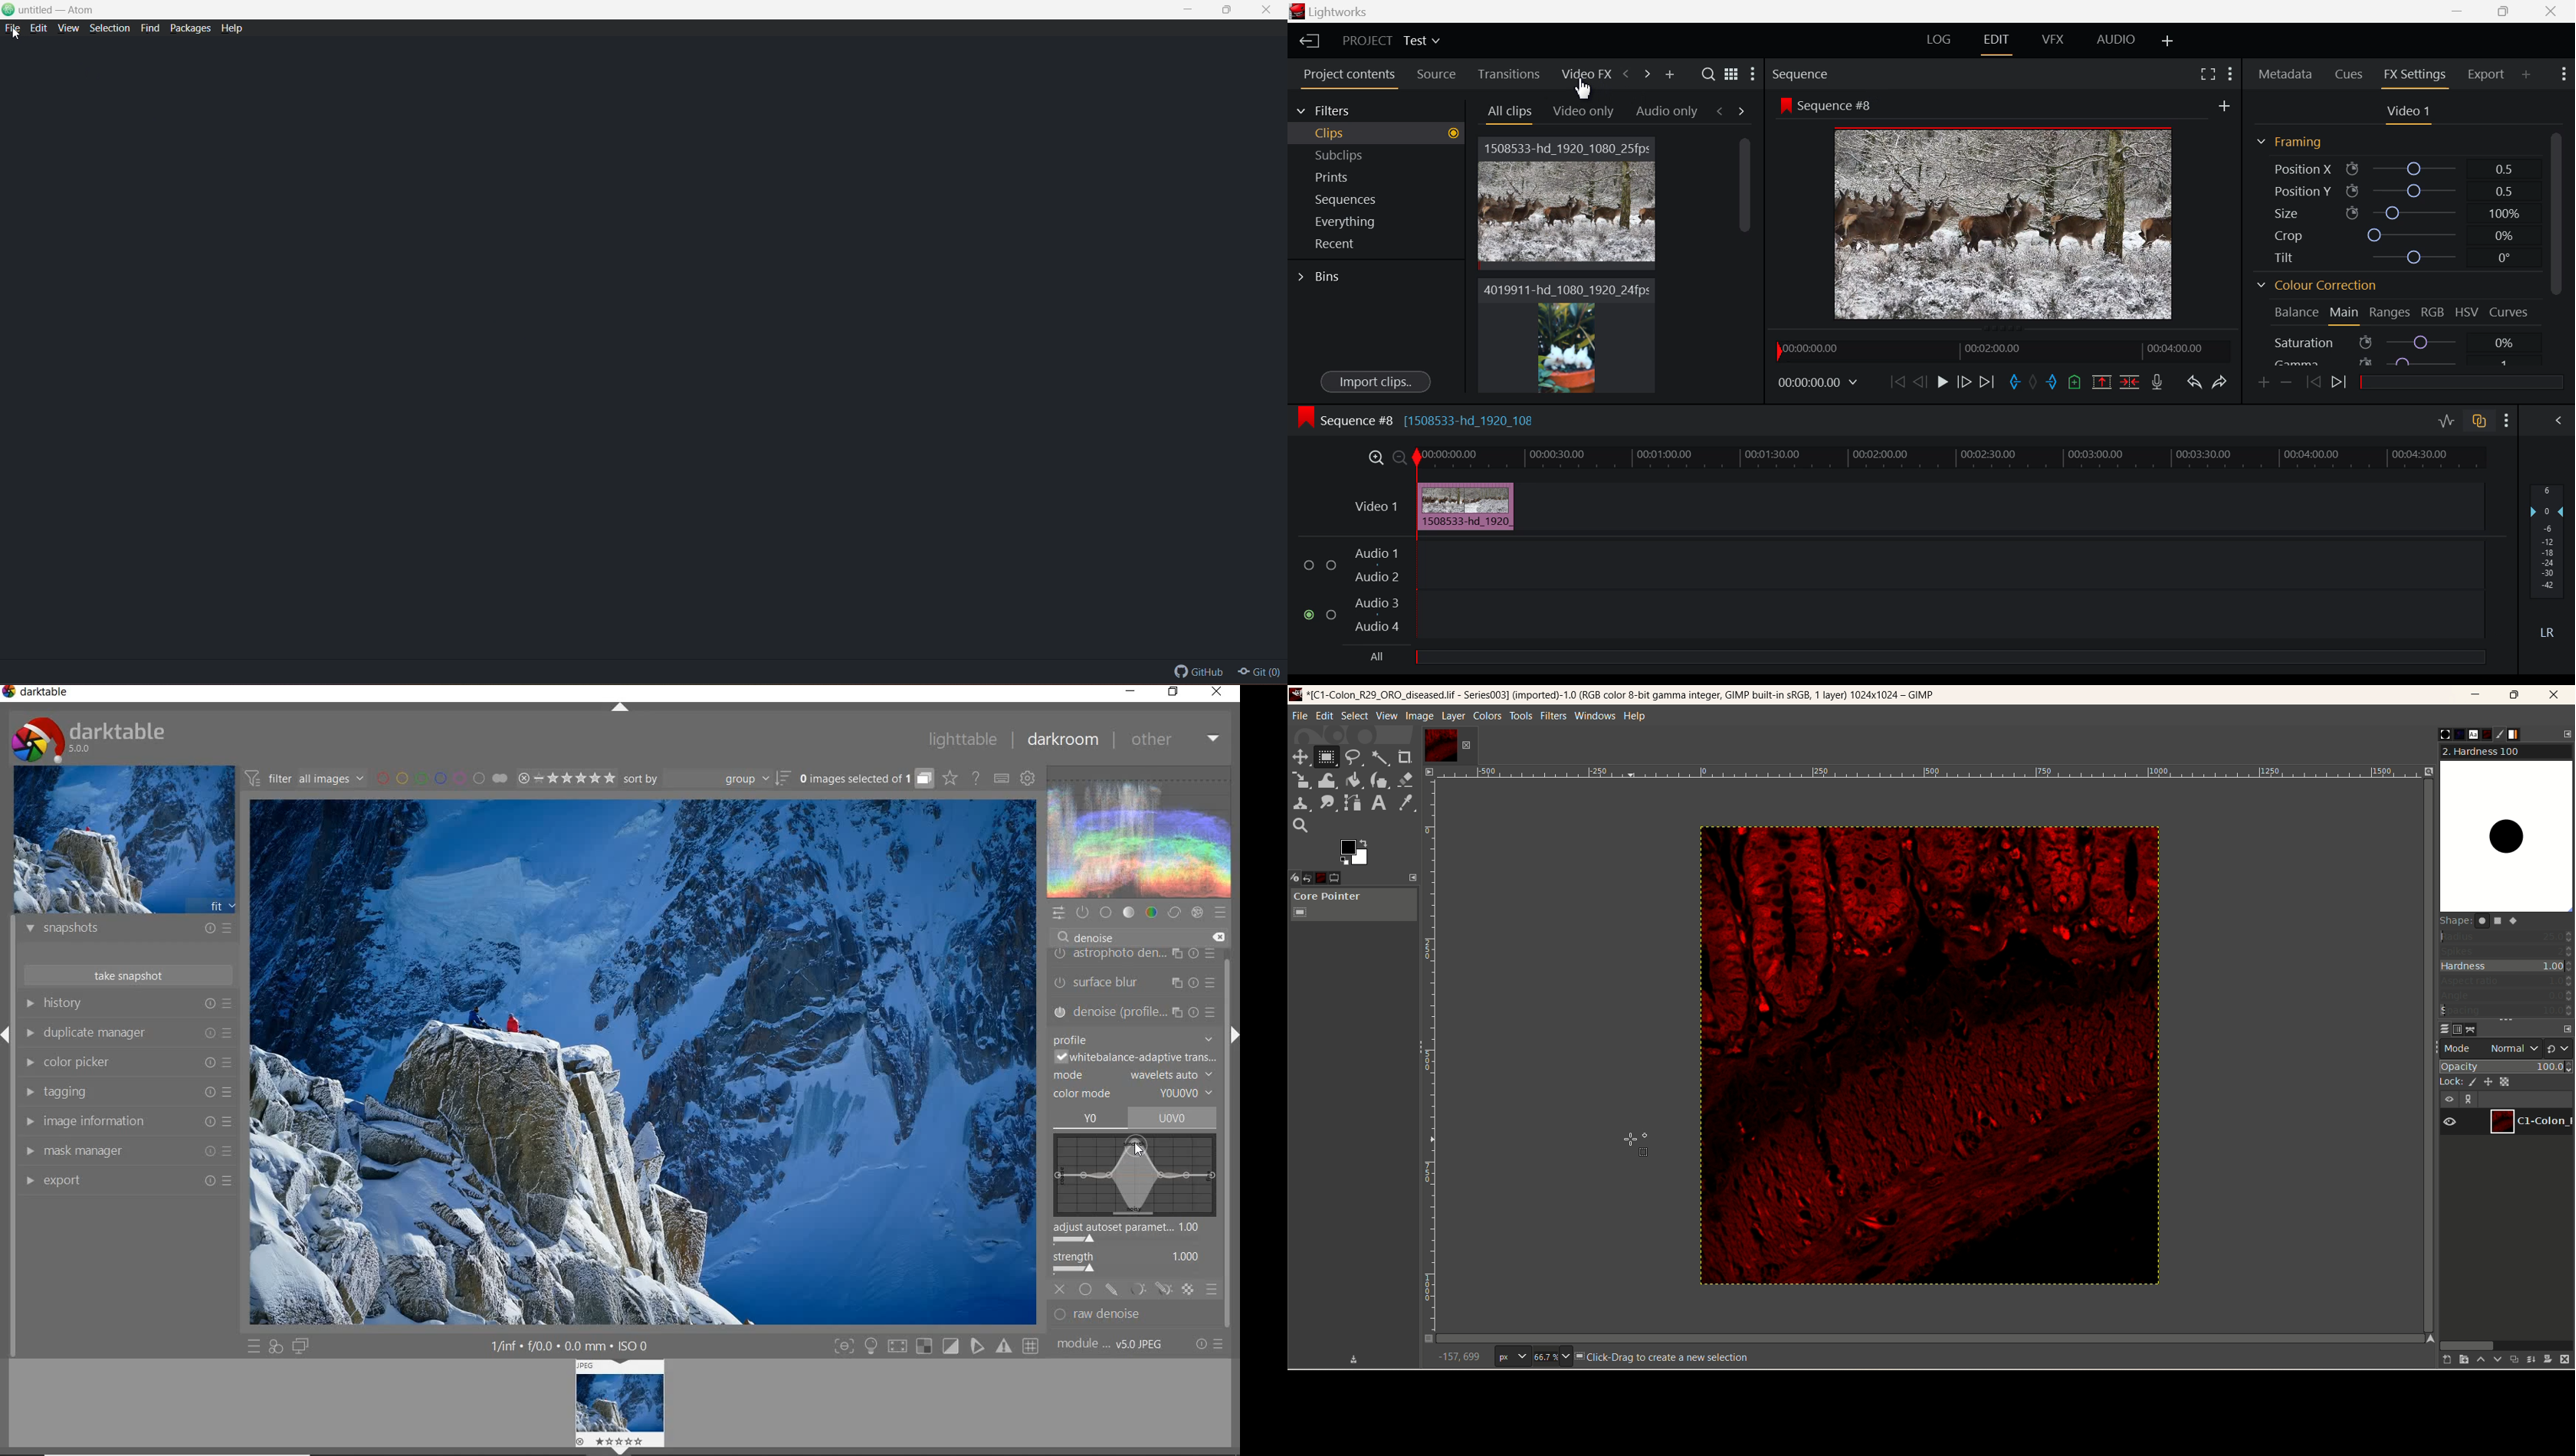  I want to click on Darktable 5.0.0, so click(89, 740).